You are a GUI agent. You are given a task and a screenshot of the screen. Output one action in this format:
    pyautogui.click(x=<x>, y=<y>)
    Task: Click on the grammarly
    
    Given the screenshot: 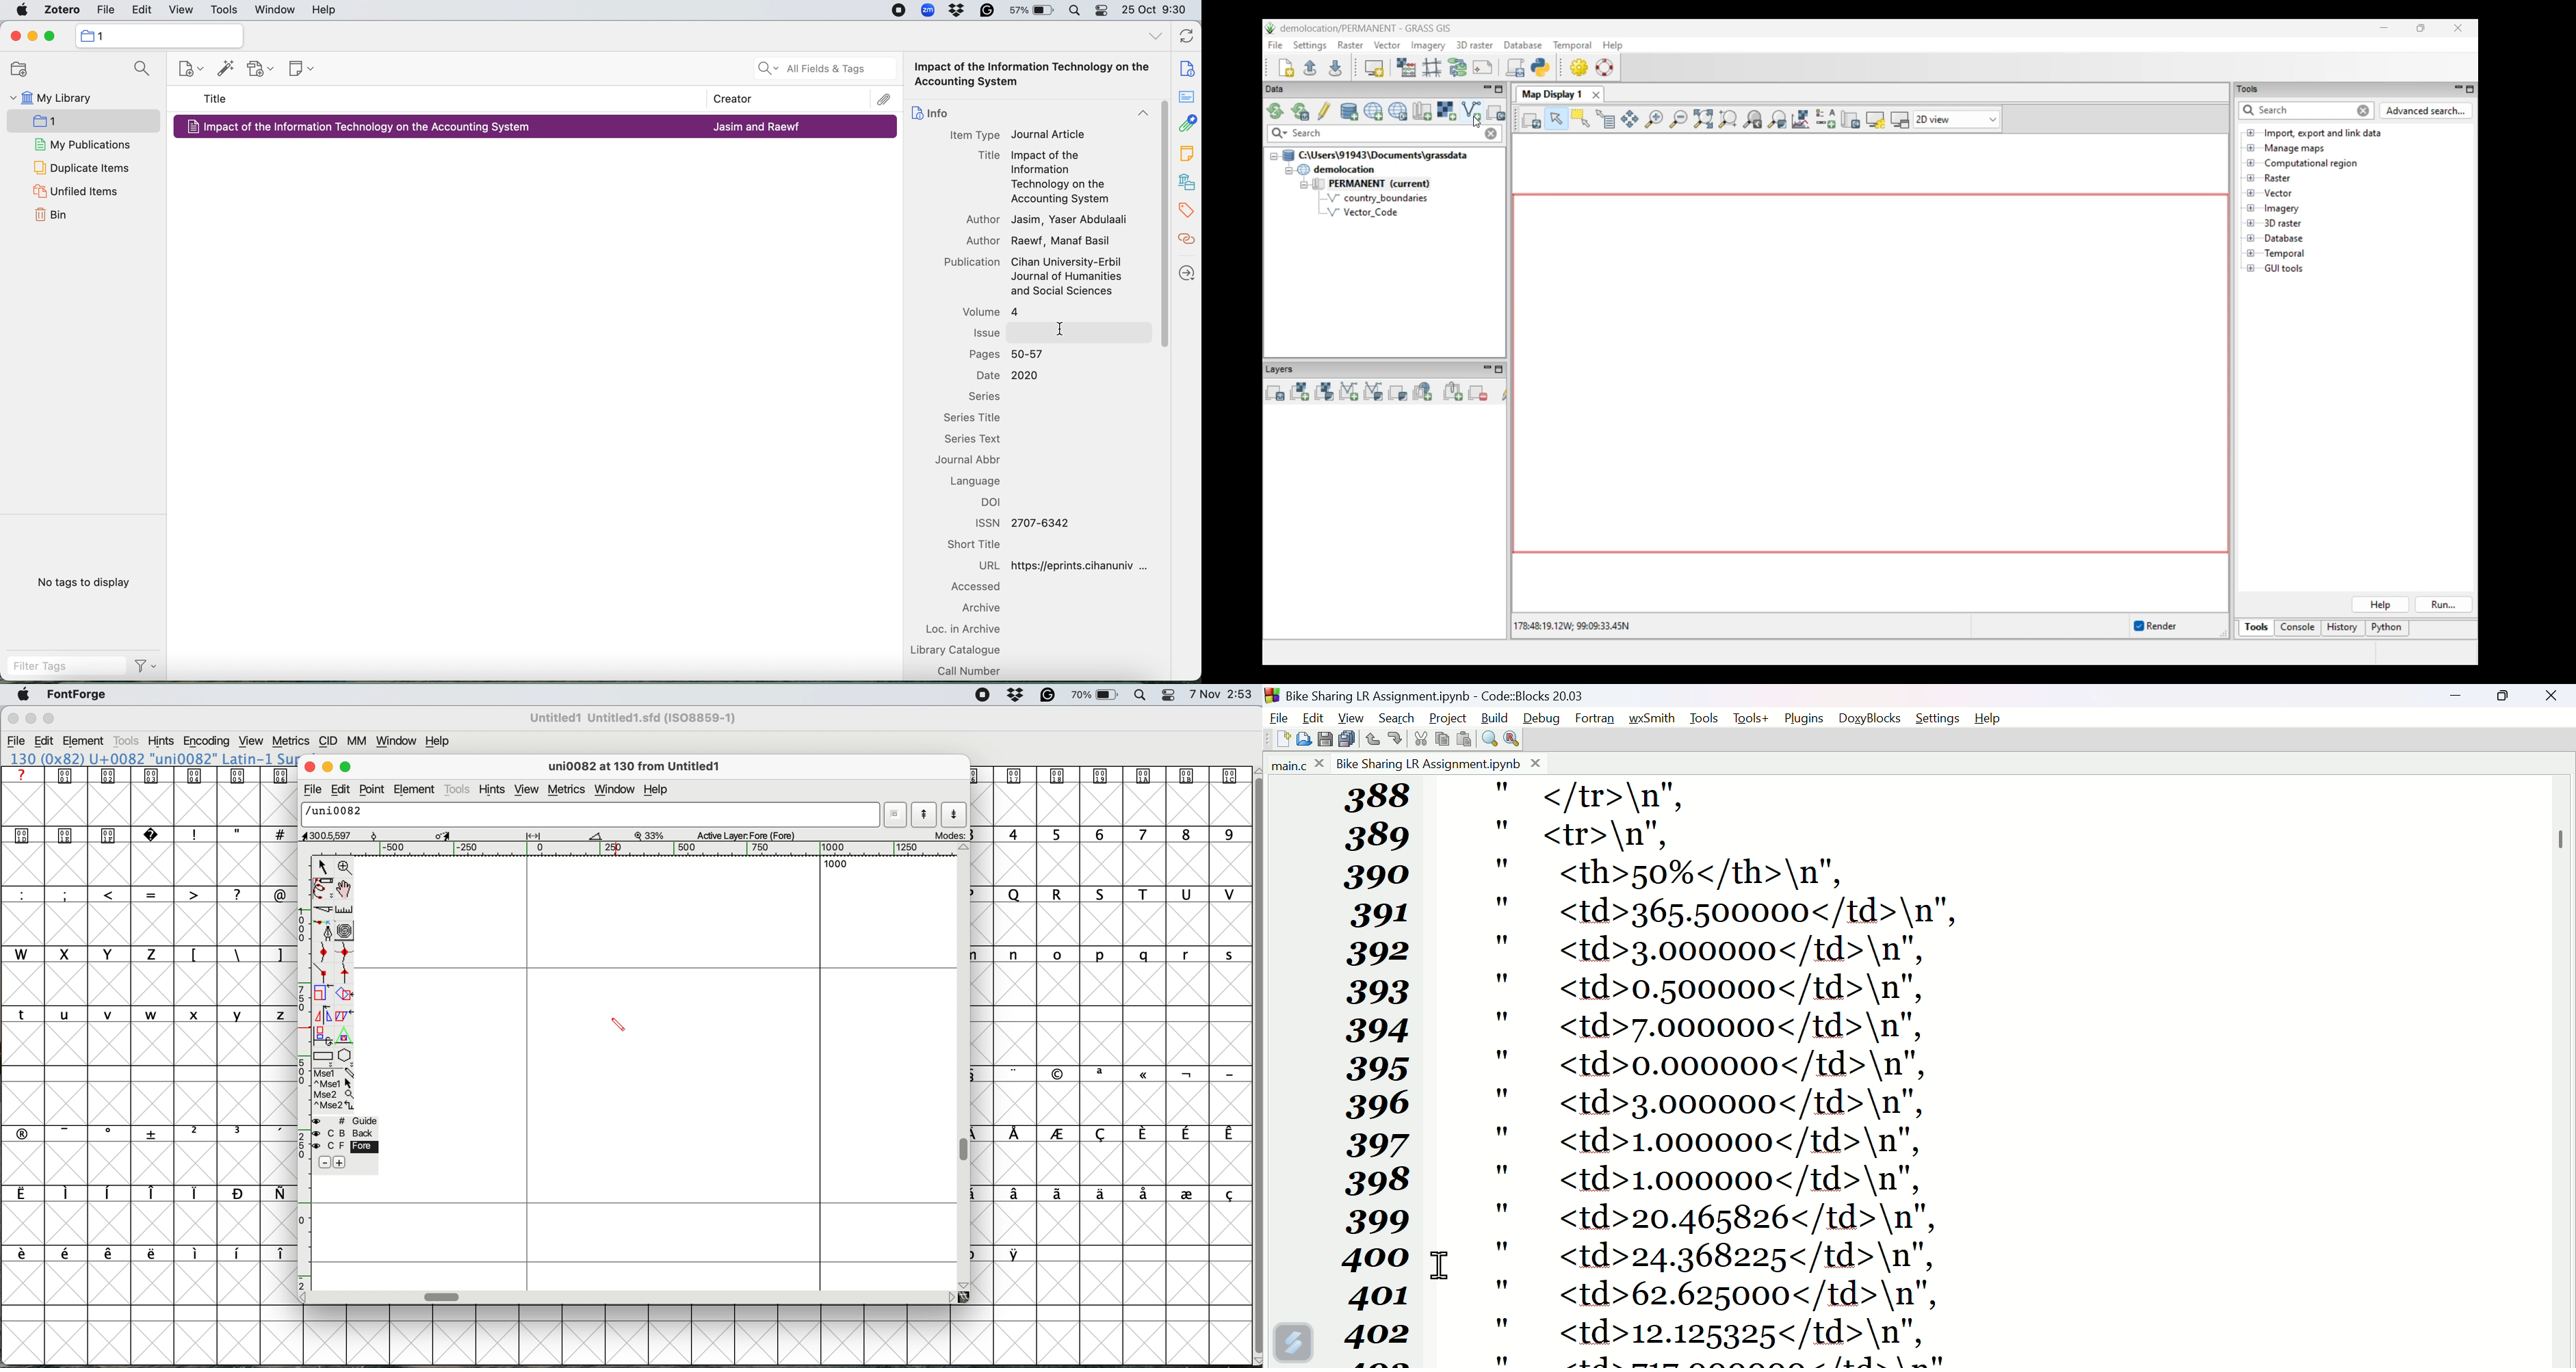 What is the action you would take?
    pyautogui.click(x=989, y=11)
    